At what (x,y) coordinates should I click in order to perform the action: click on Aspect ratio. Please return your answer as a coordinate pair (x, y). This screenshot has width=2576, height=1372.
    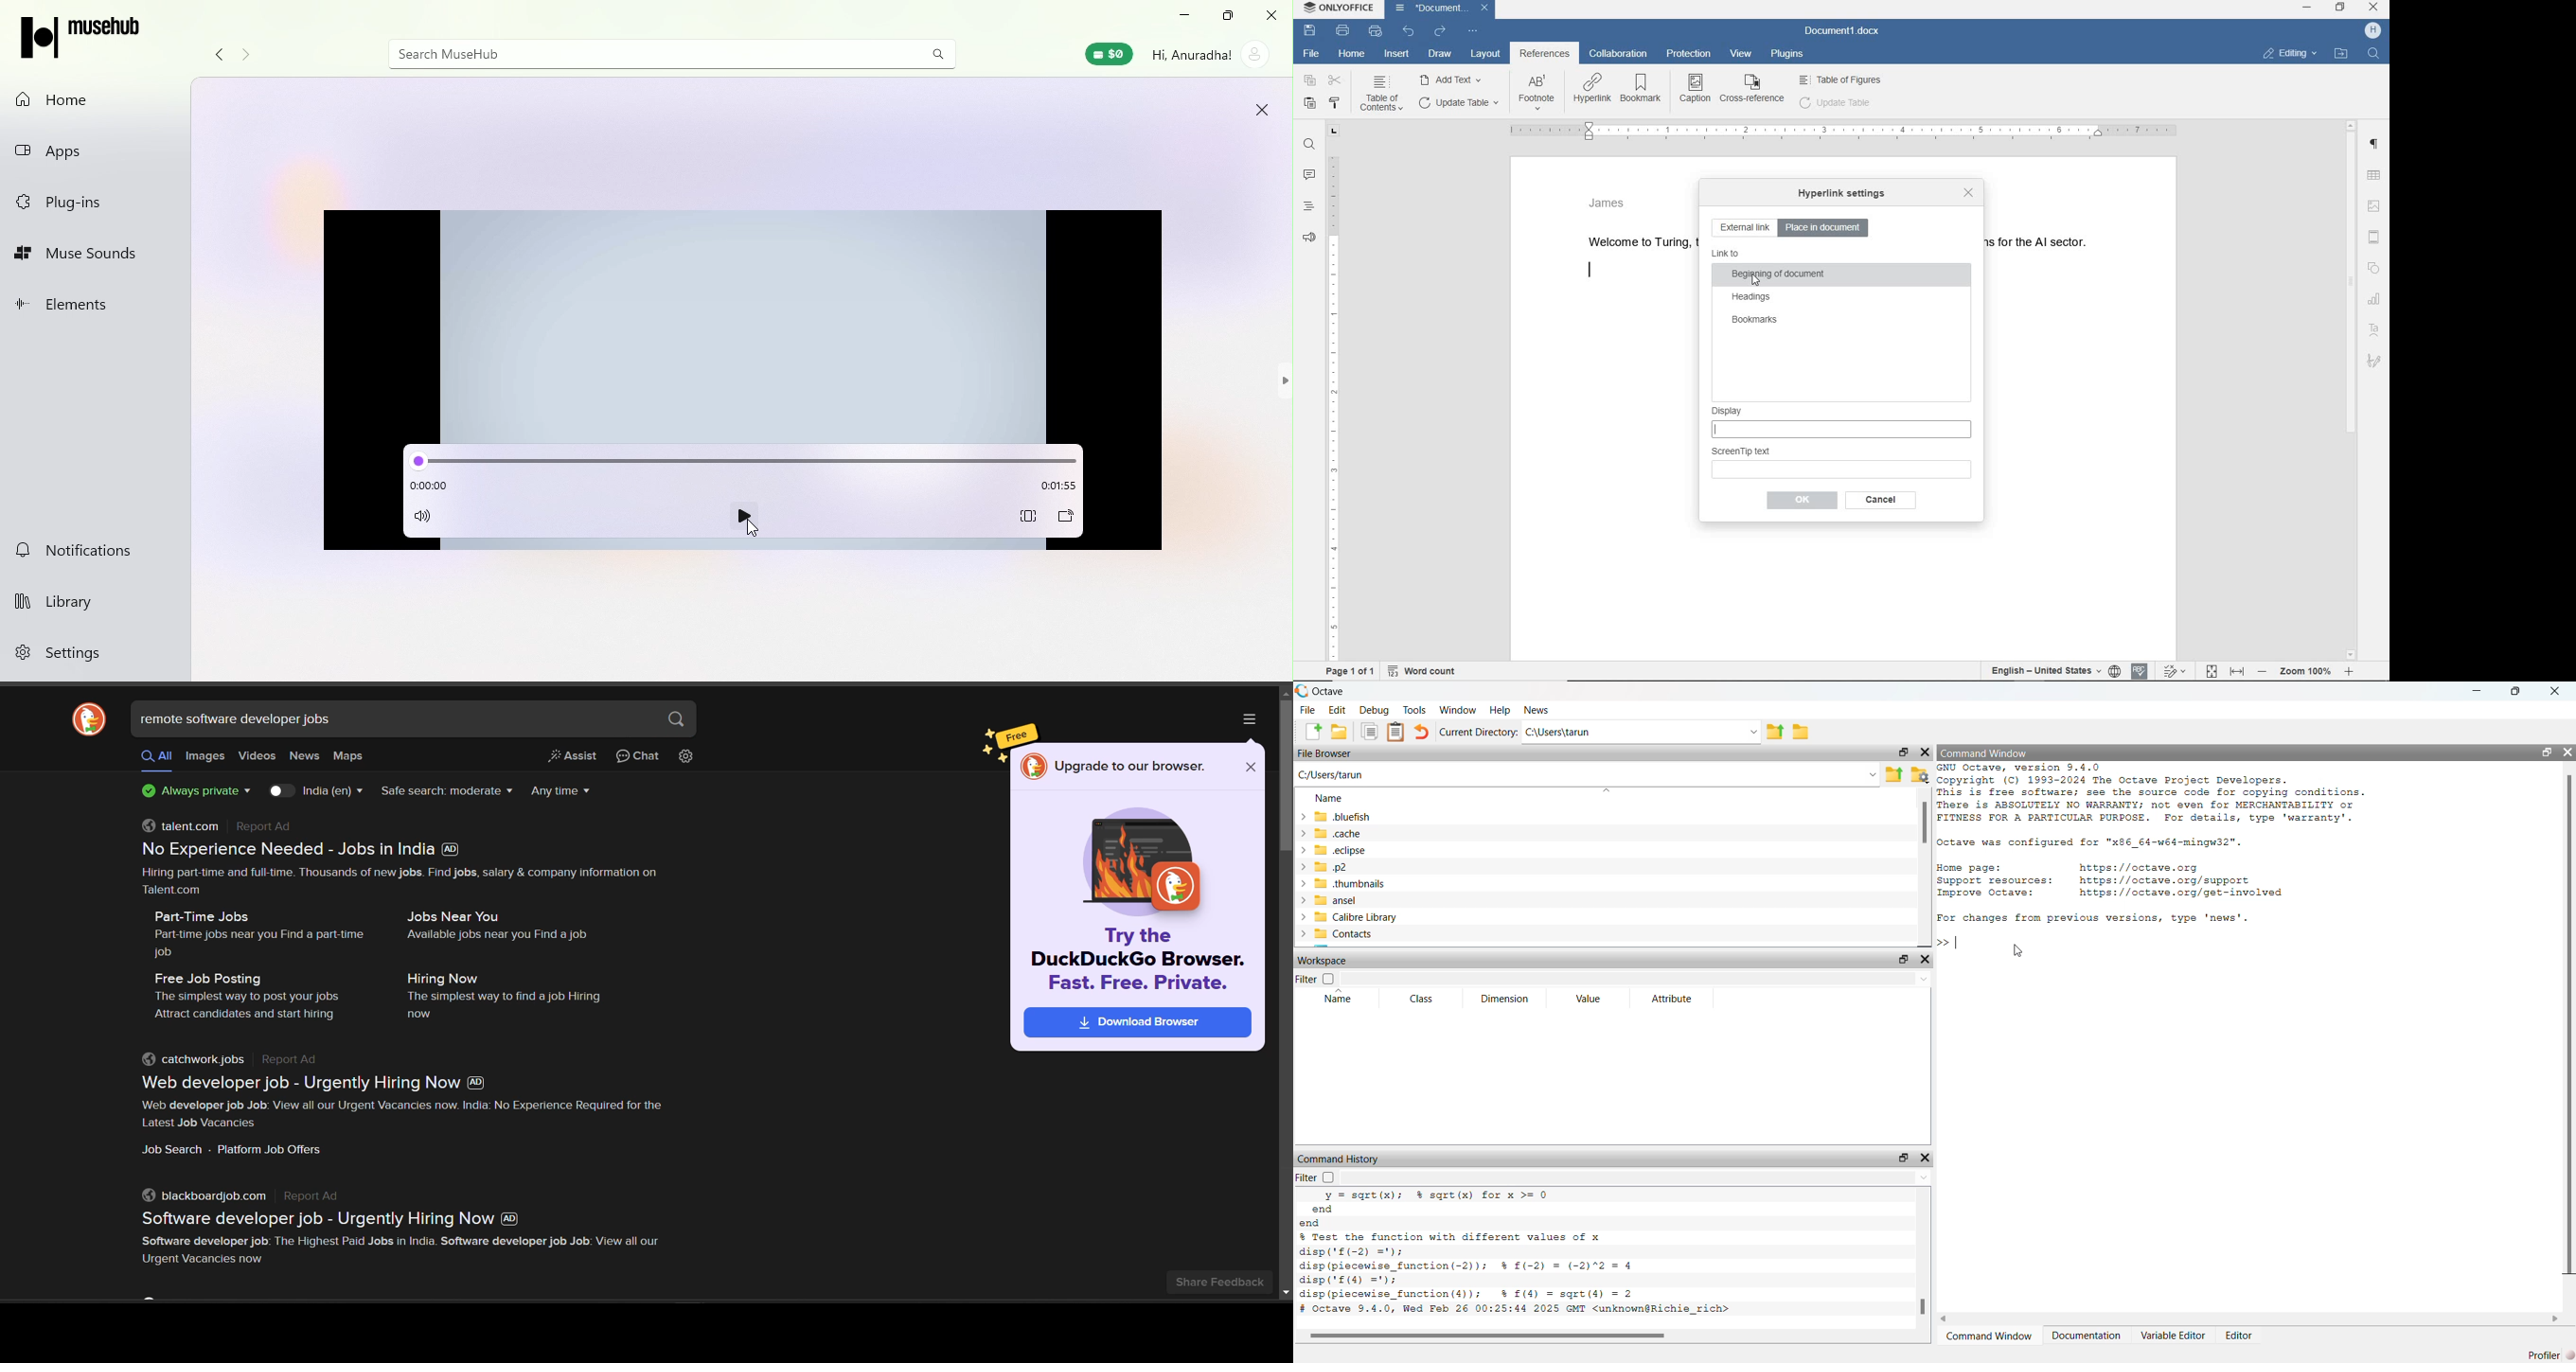
    Looking at the image, I should click on (1027, 517).